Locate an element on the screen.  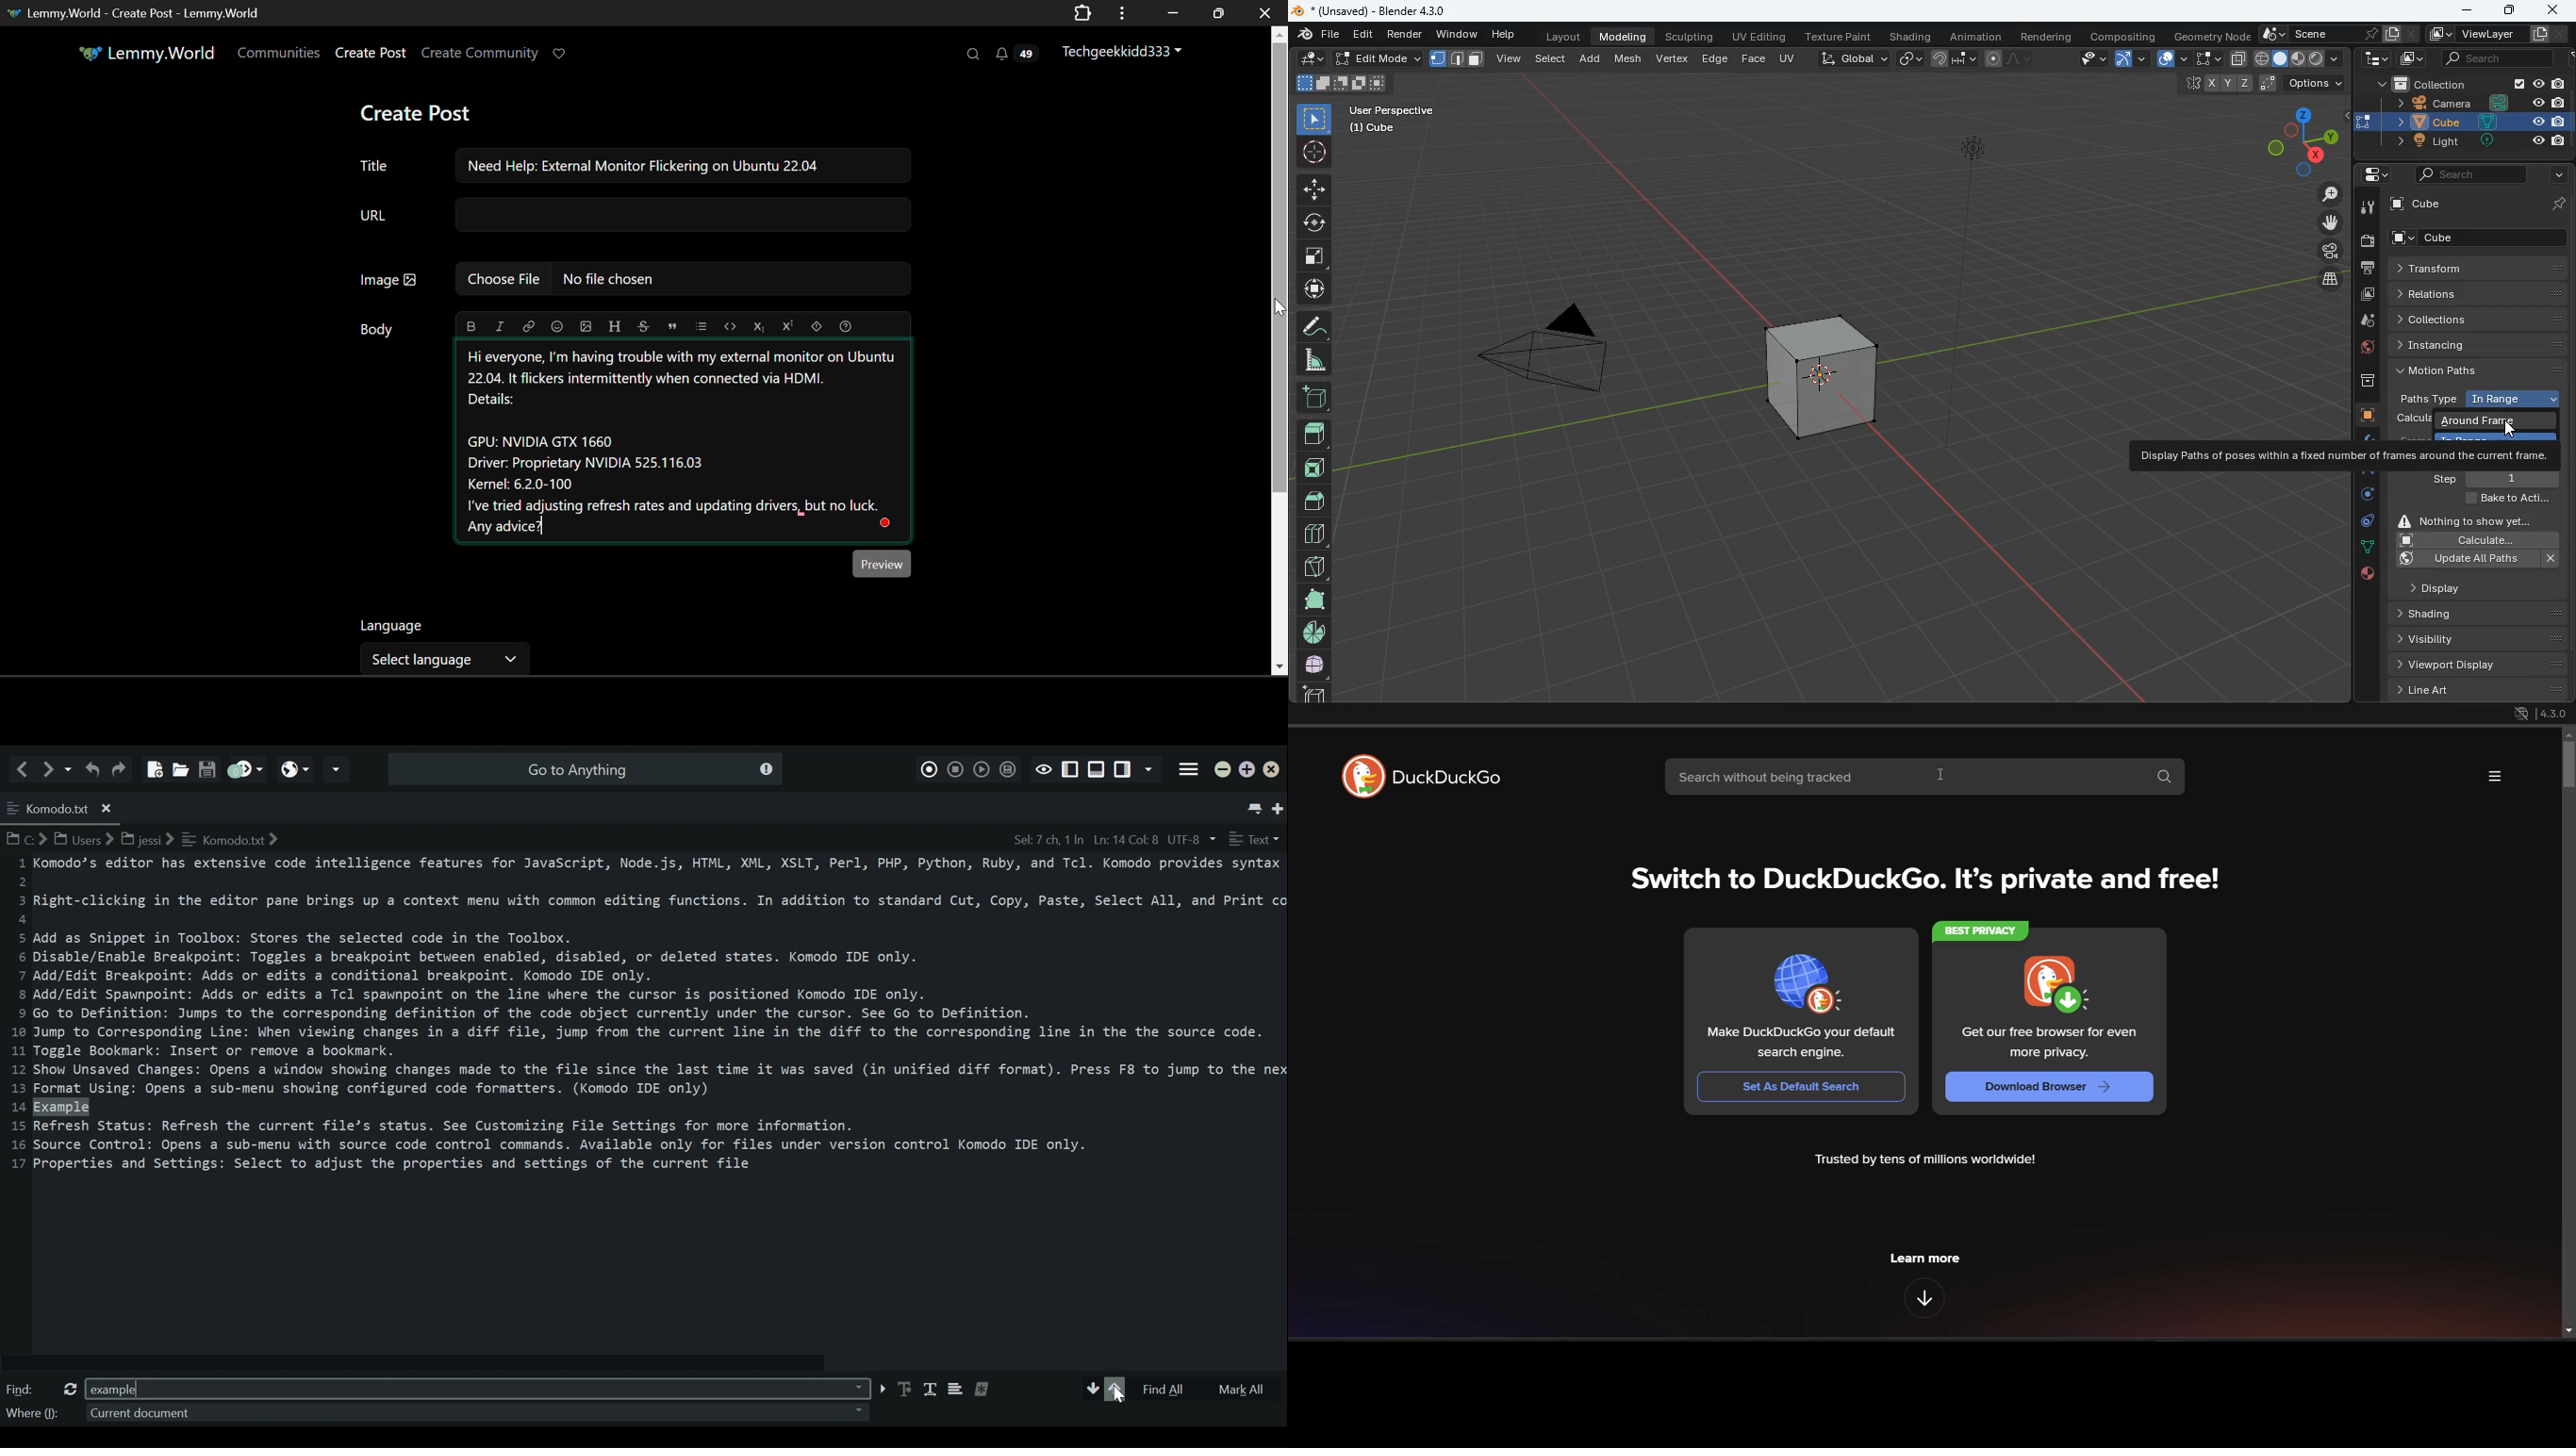
Select Language is located at coordinates (455, 648).